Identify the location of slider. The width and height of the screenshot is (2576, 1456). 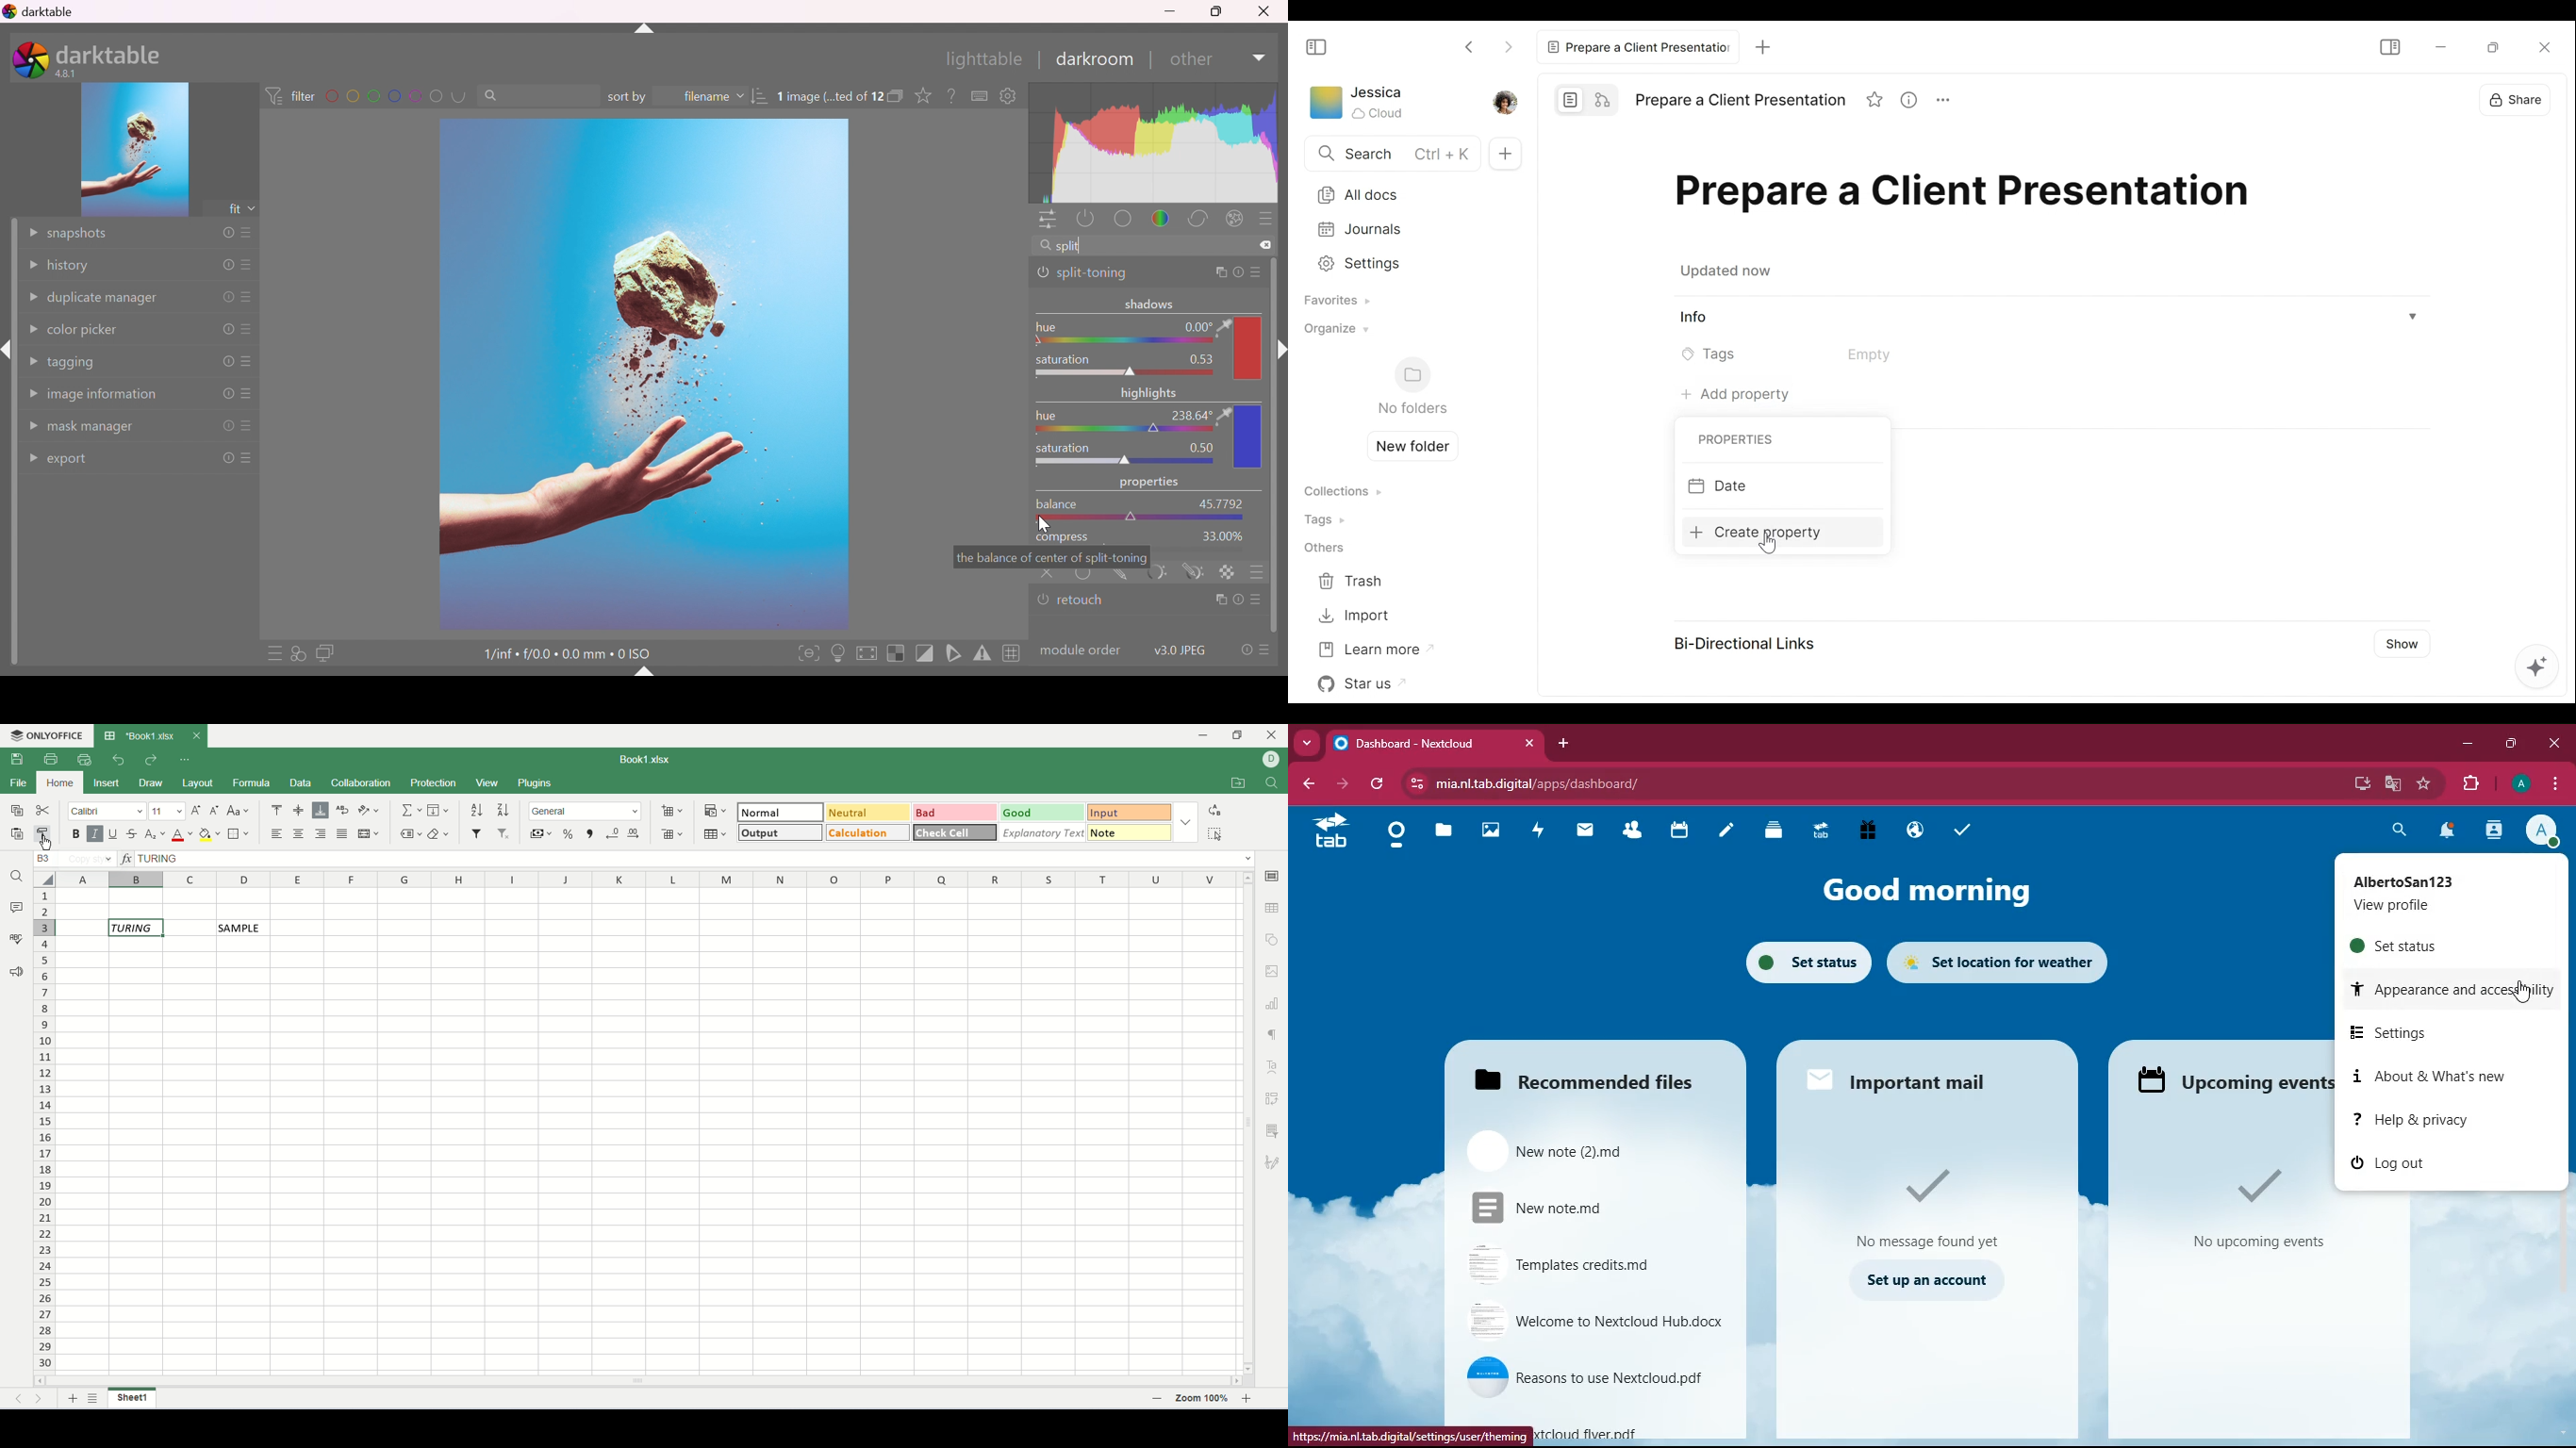
(1128, 461).